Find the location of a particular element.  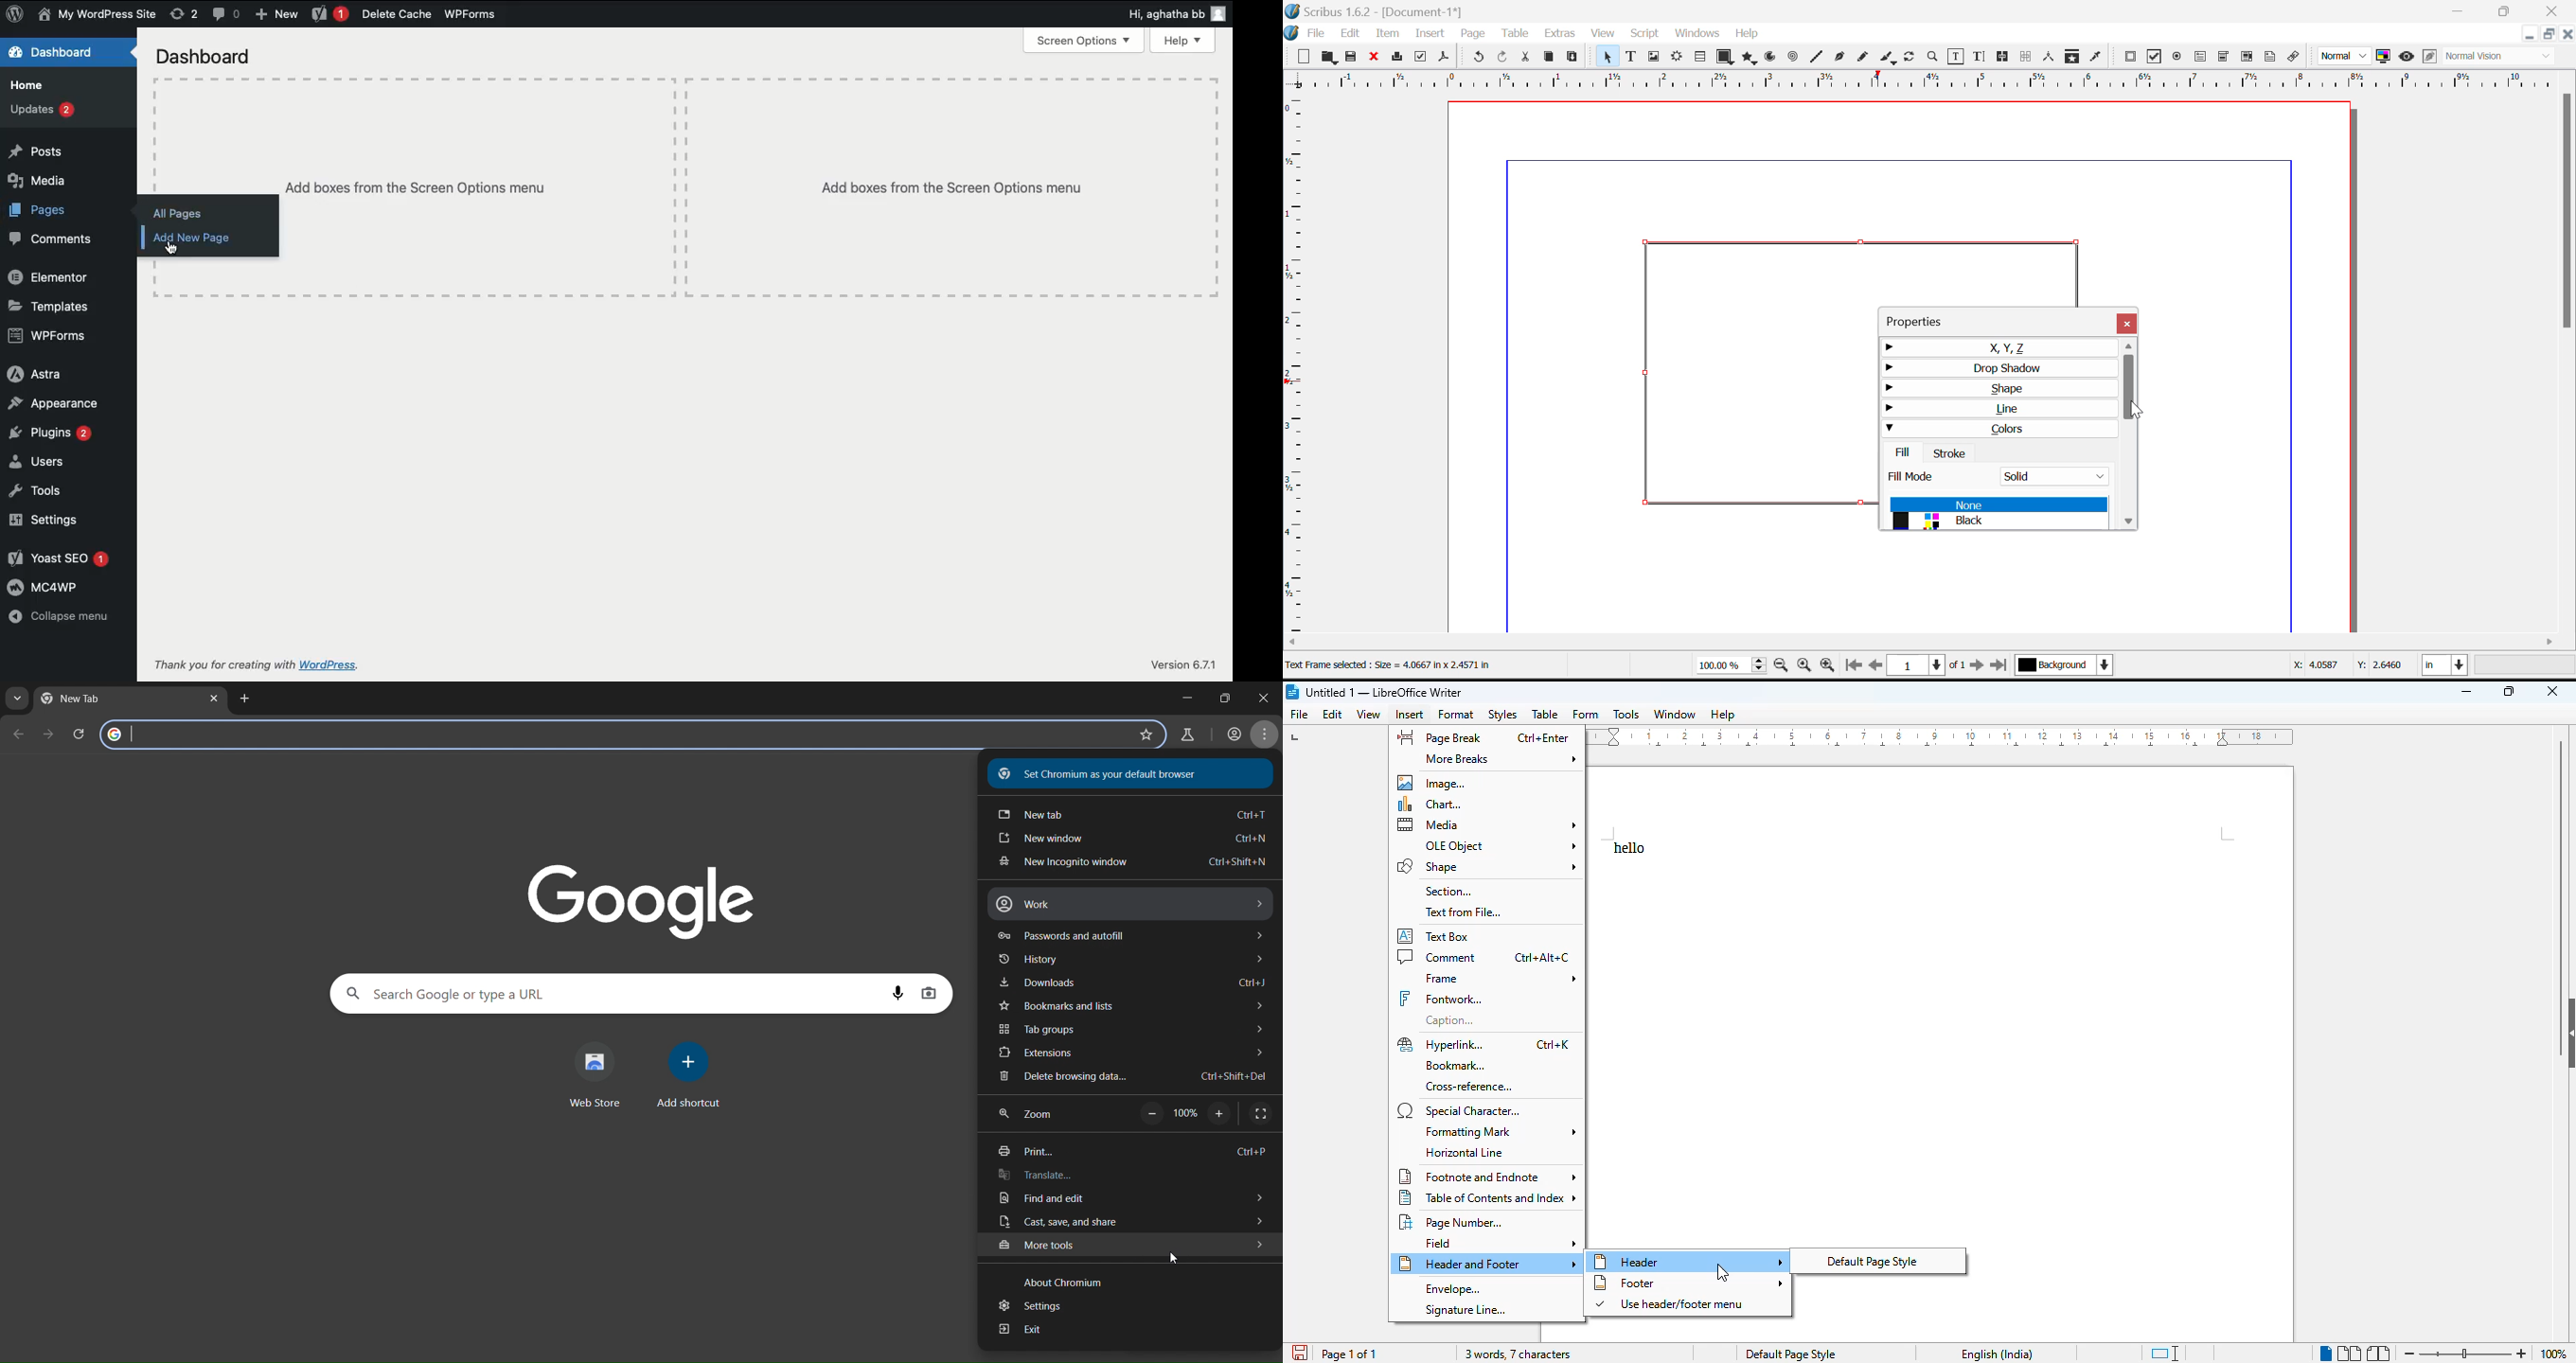

text from file is located at coordinates (1465, 912).